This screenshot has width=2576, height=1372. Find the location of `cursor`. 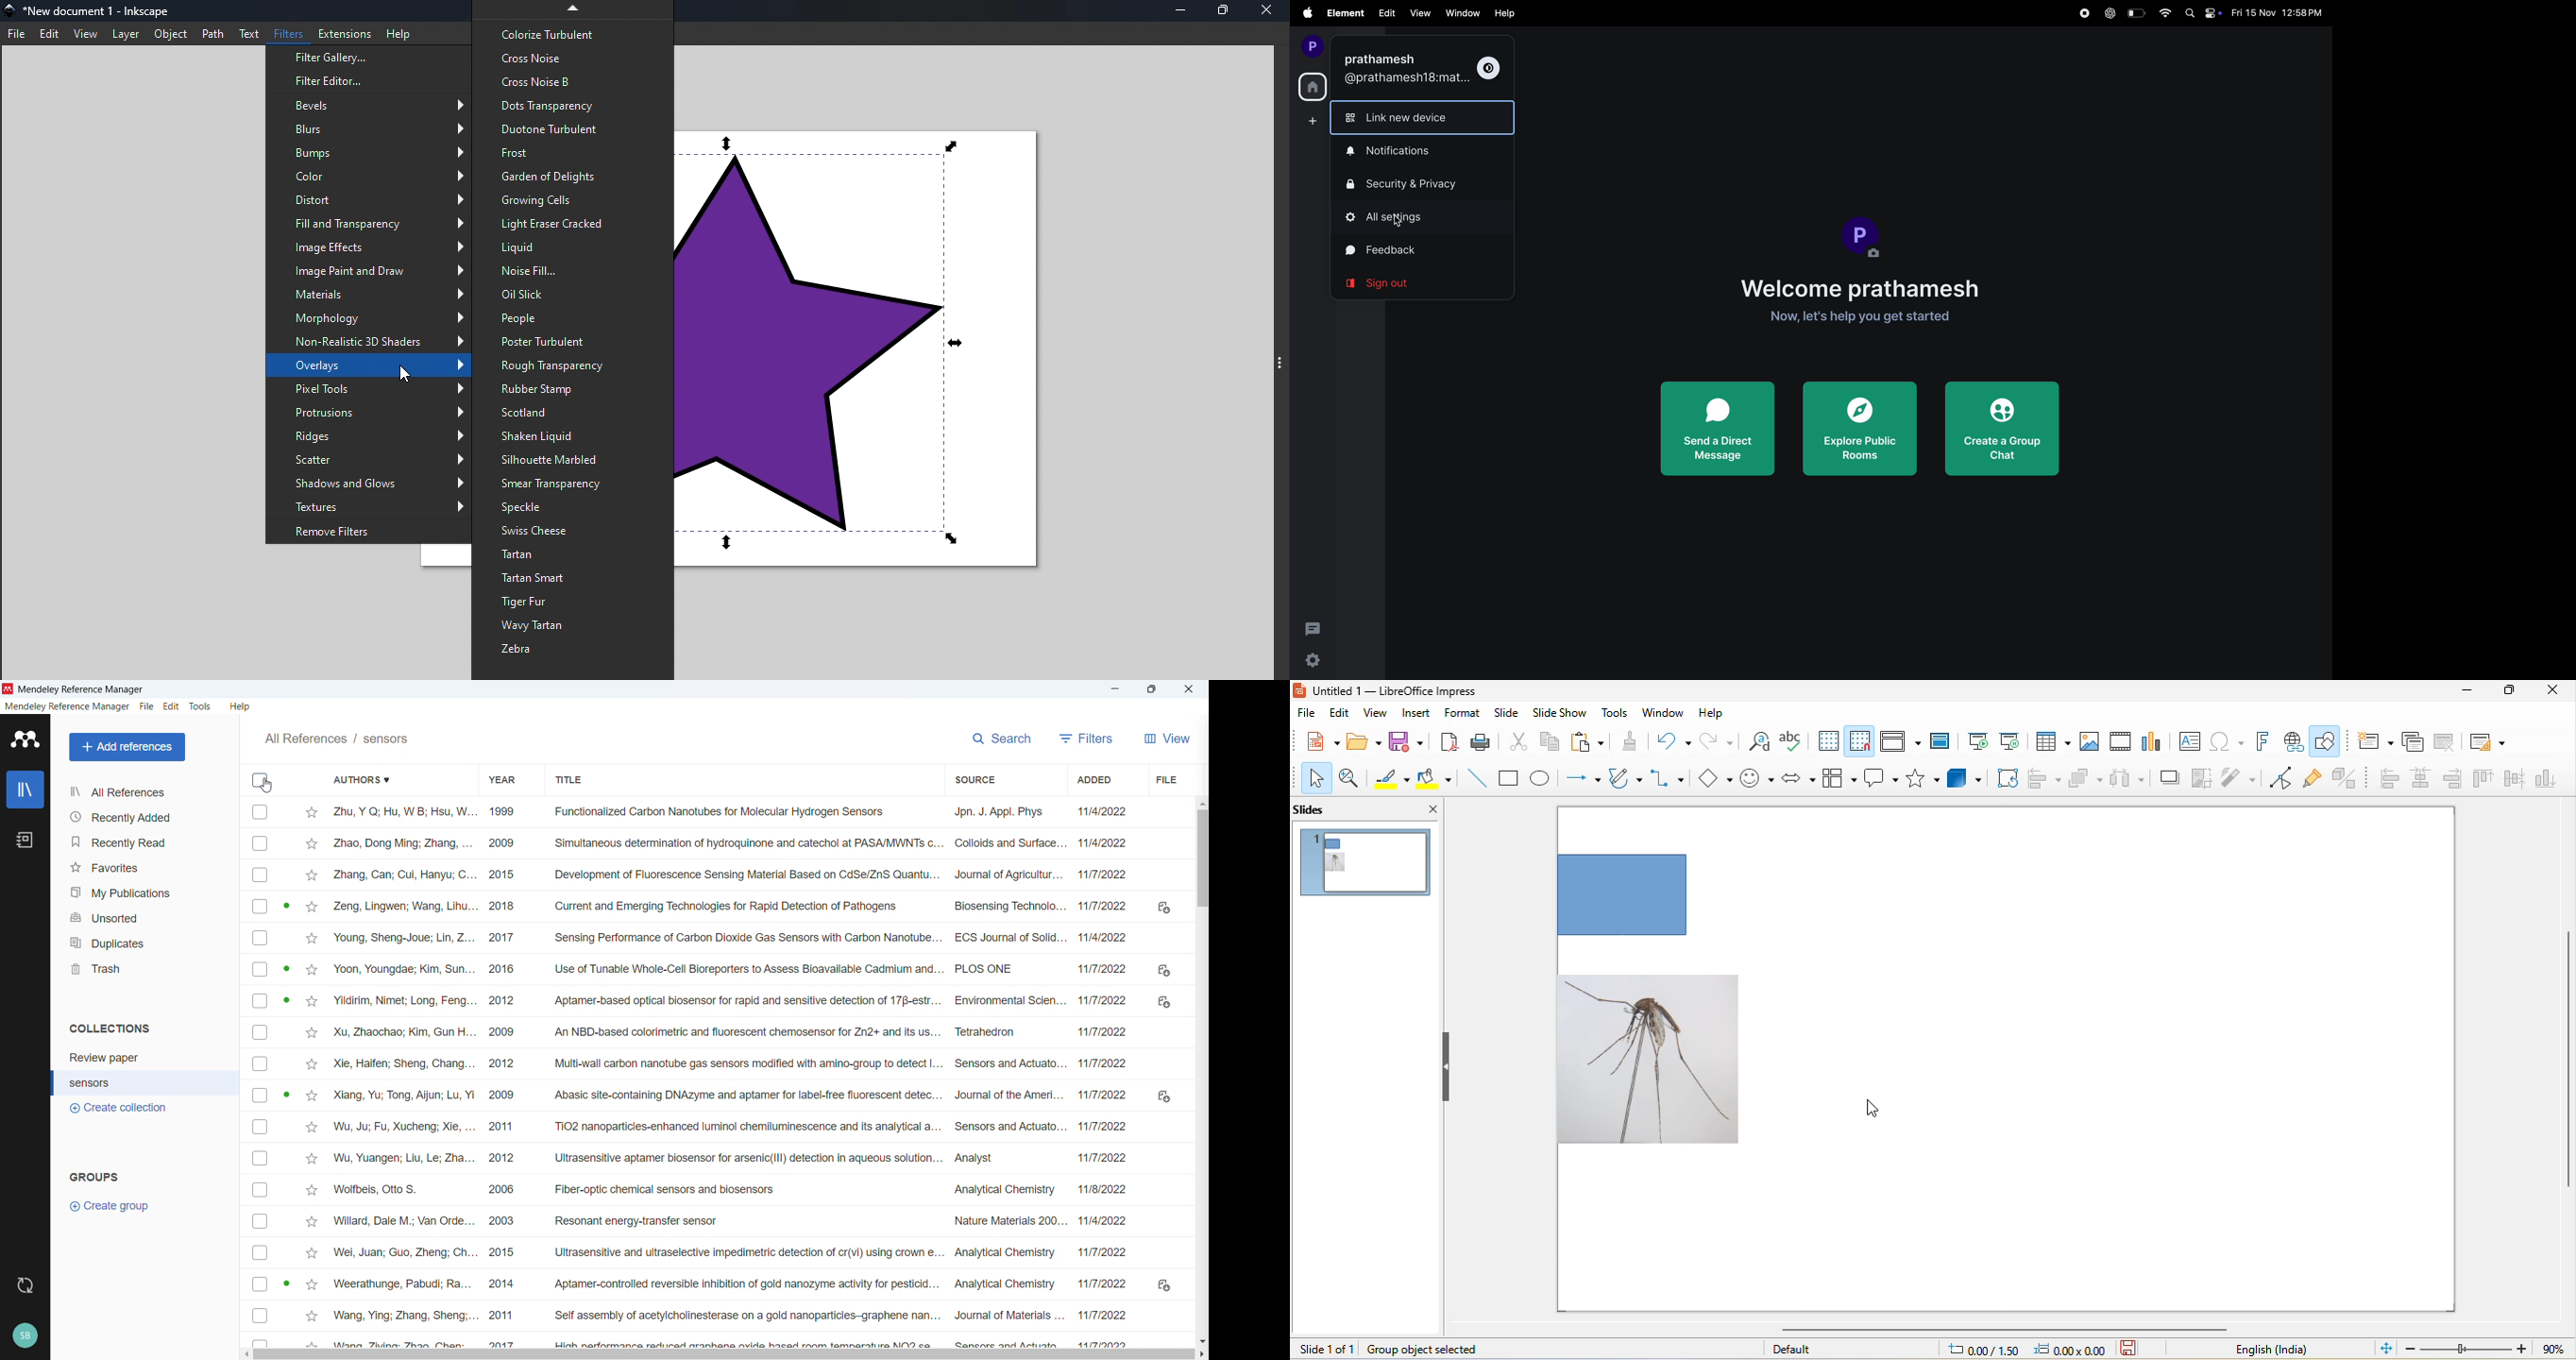

cursor is located at coordinates (1397, 224).